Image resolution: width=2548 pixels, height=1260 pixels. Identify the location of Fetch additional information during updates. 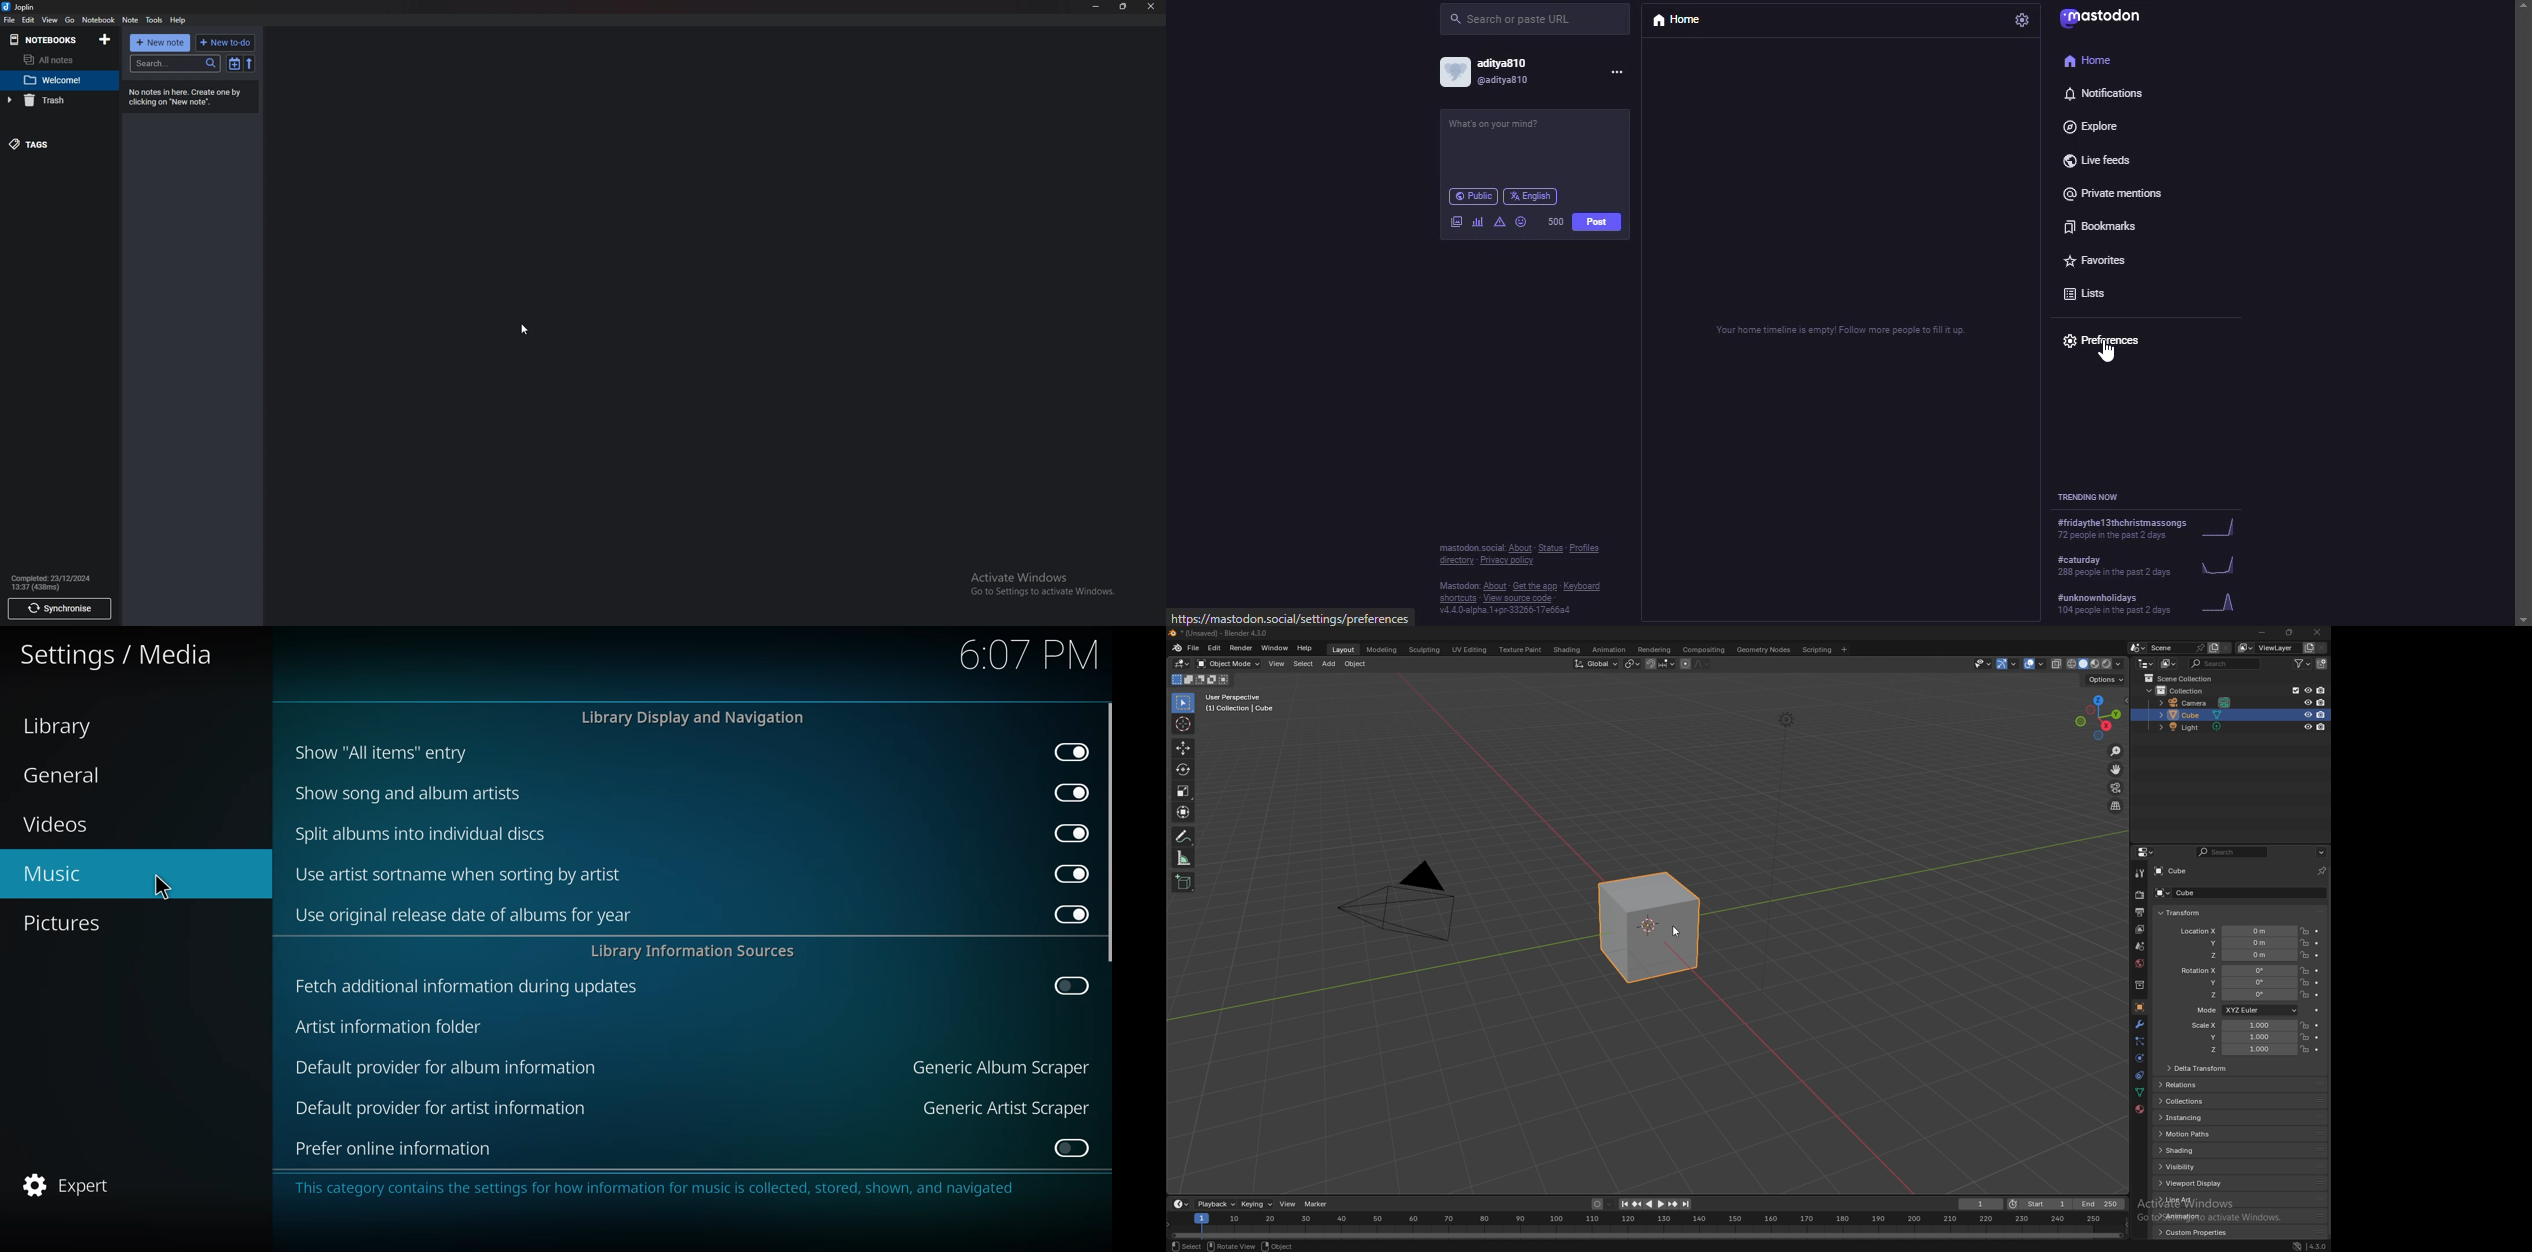
(465, 989).